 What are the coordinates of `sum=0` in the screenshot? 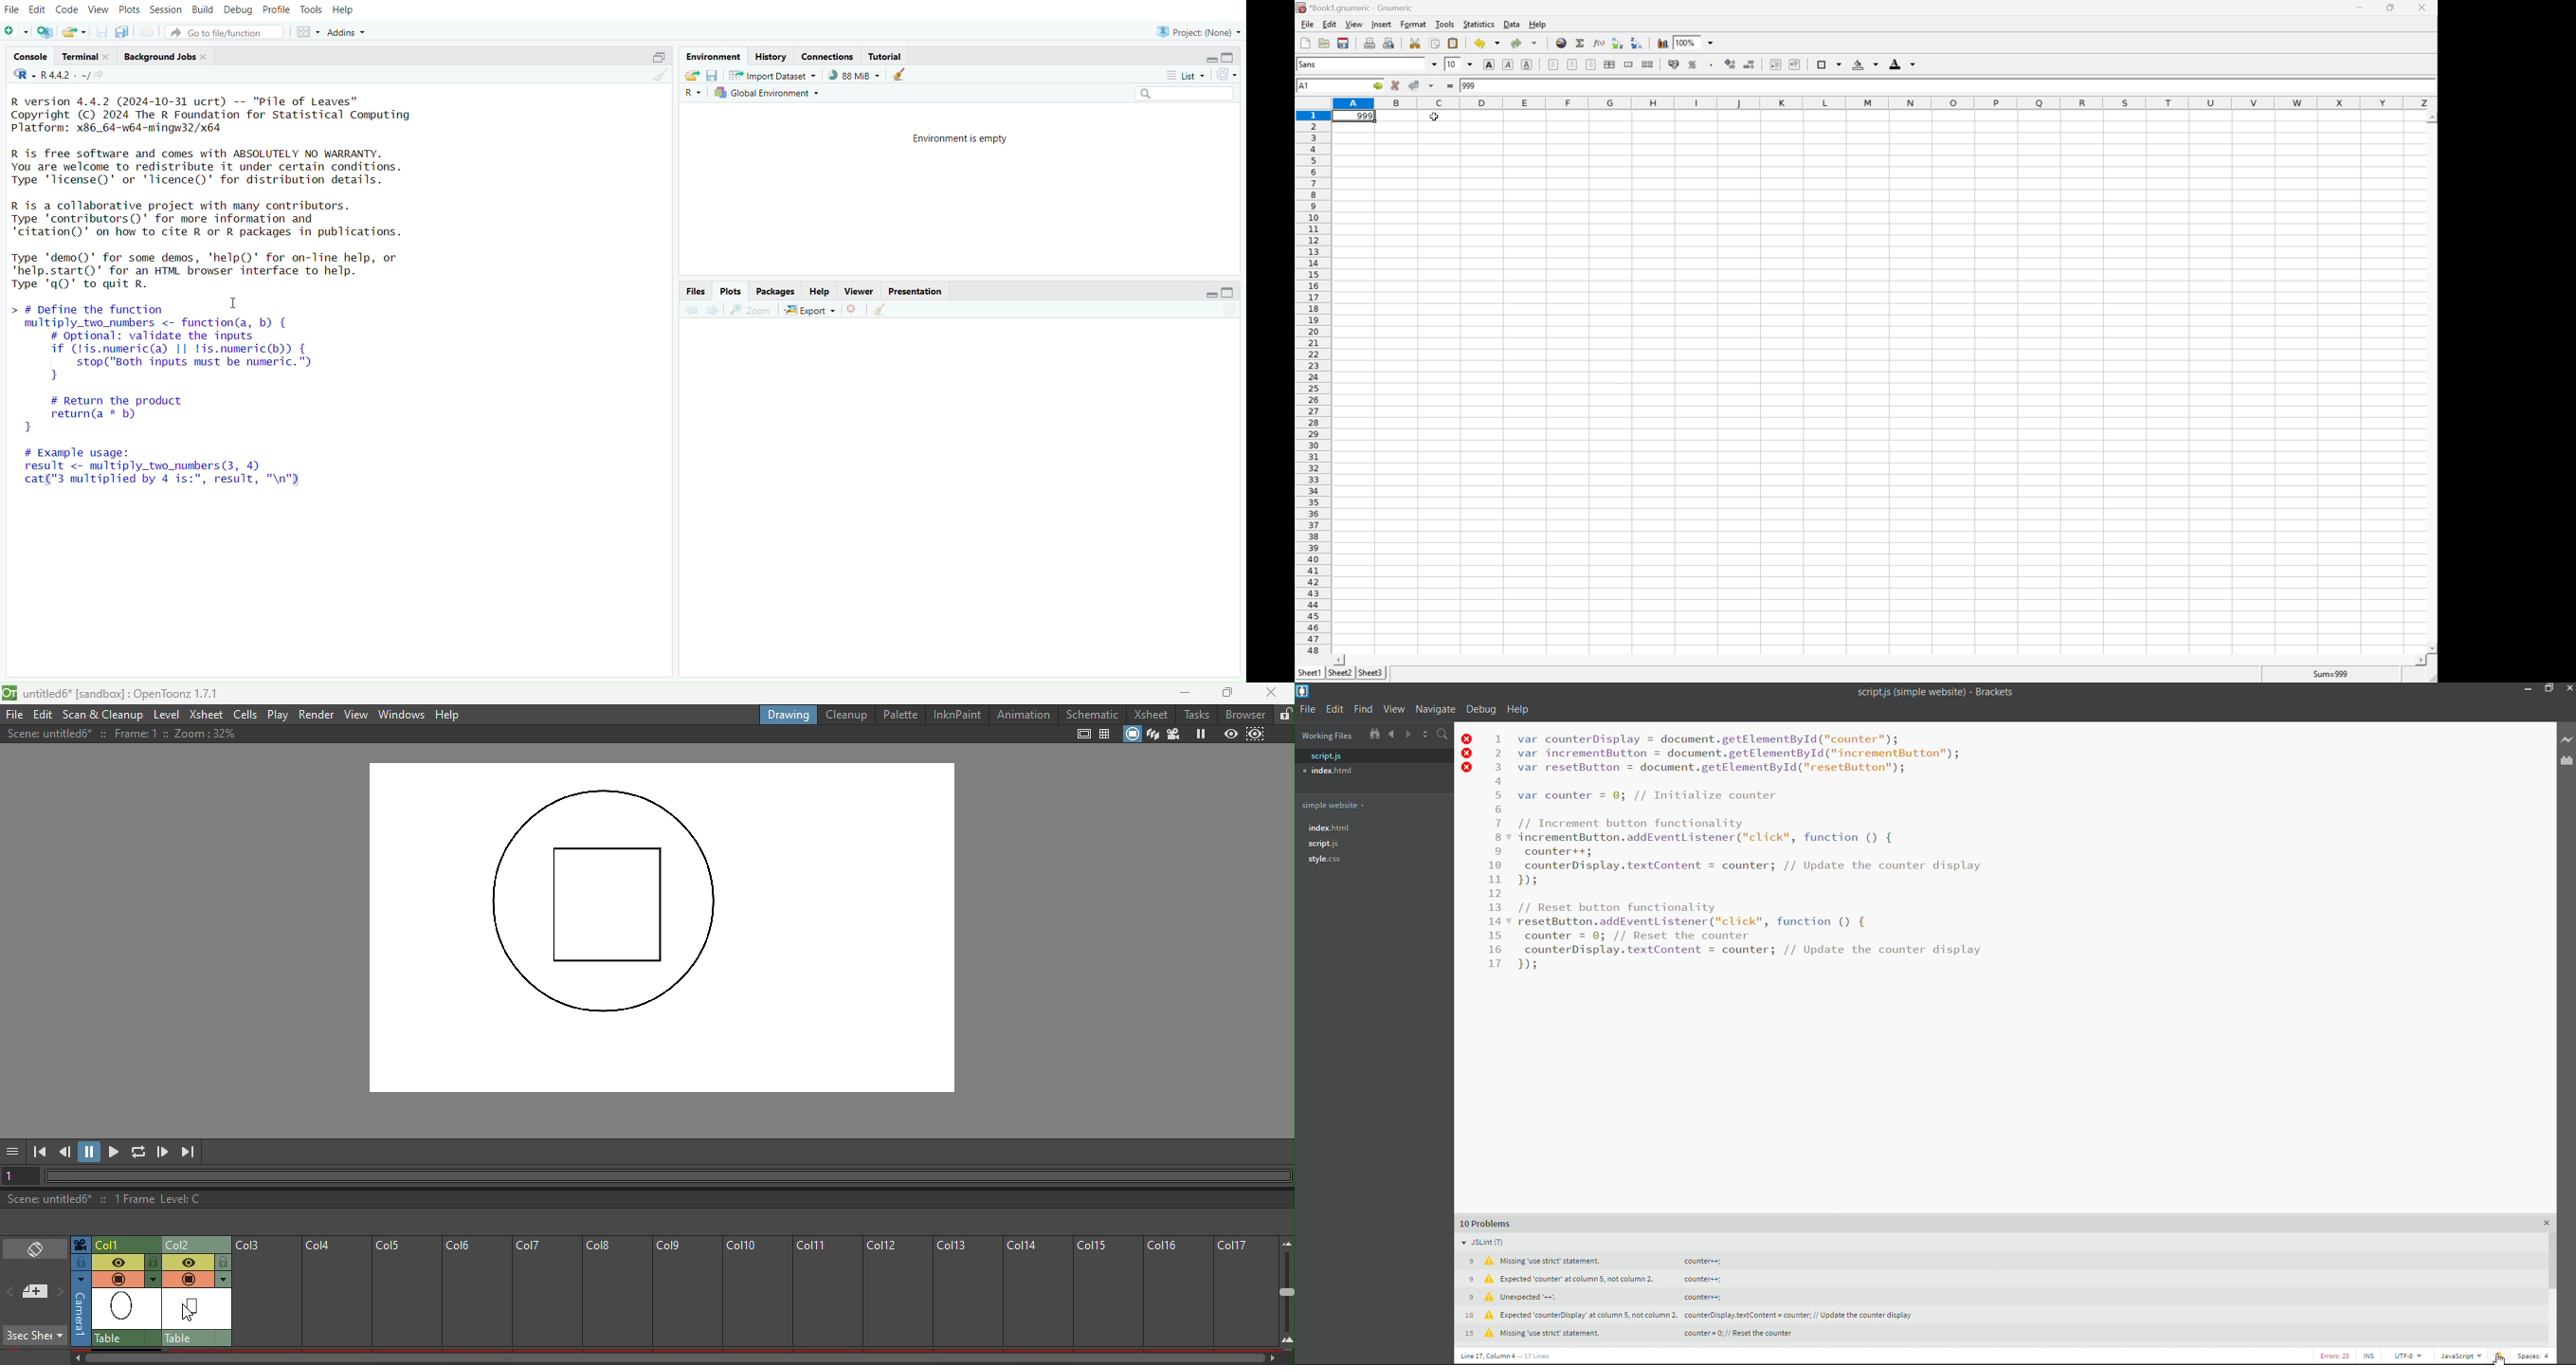 It's located at (2332, 673).